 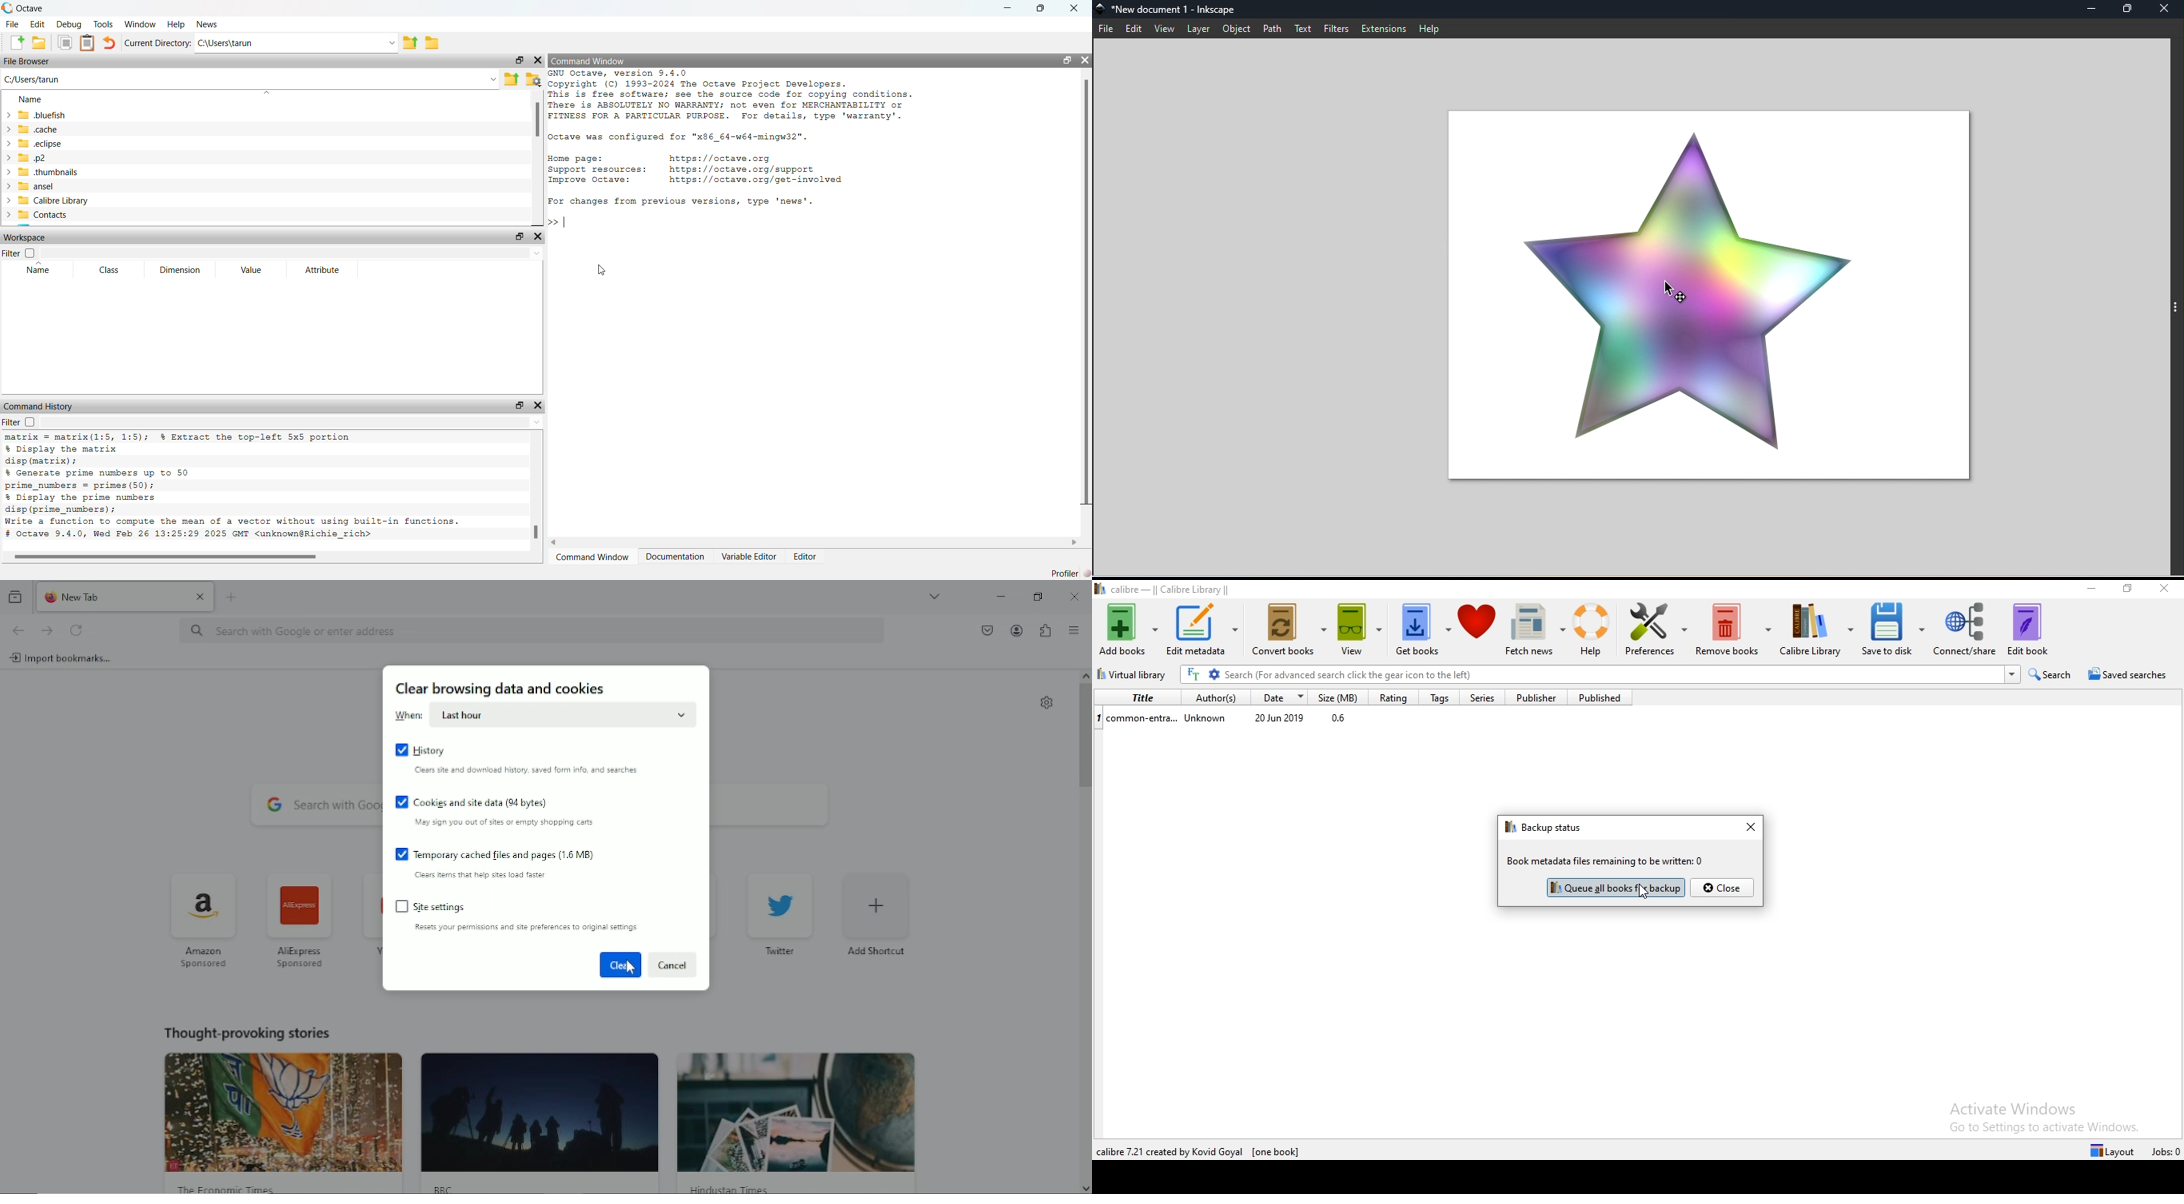 What do you see at coordinates (435, 907) in the screenshot?
I see `Site settings` at bounding box center [435, 907].